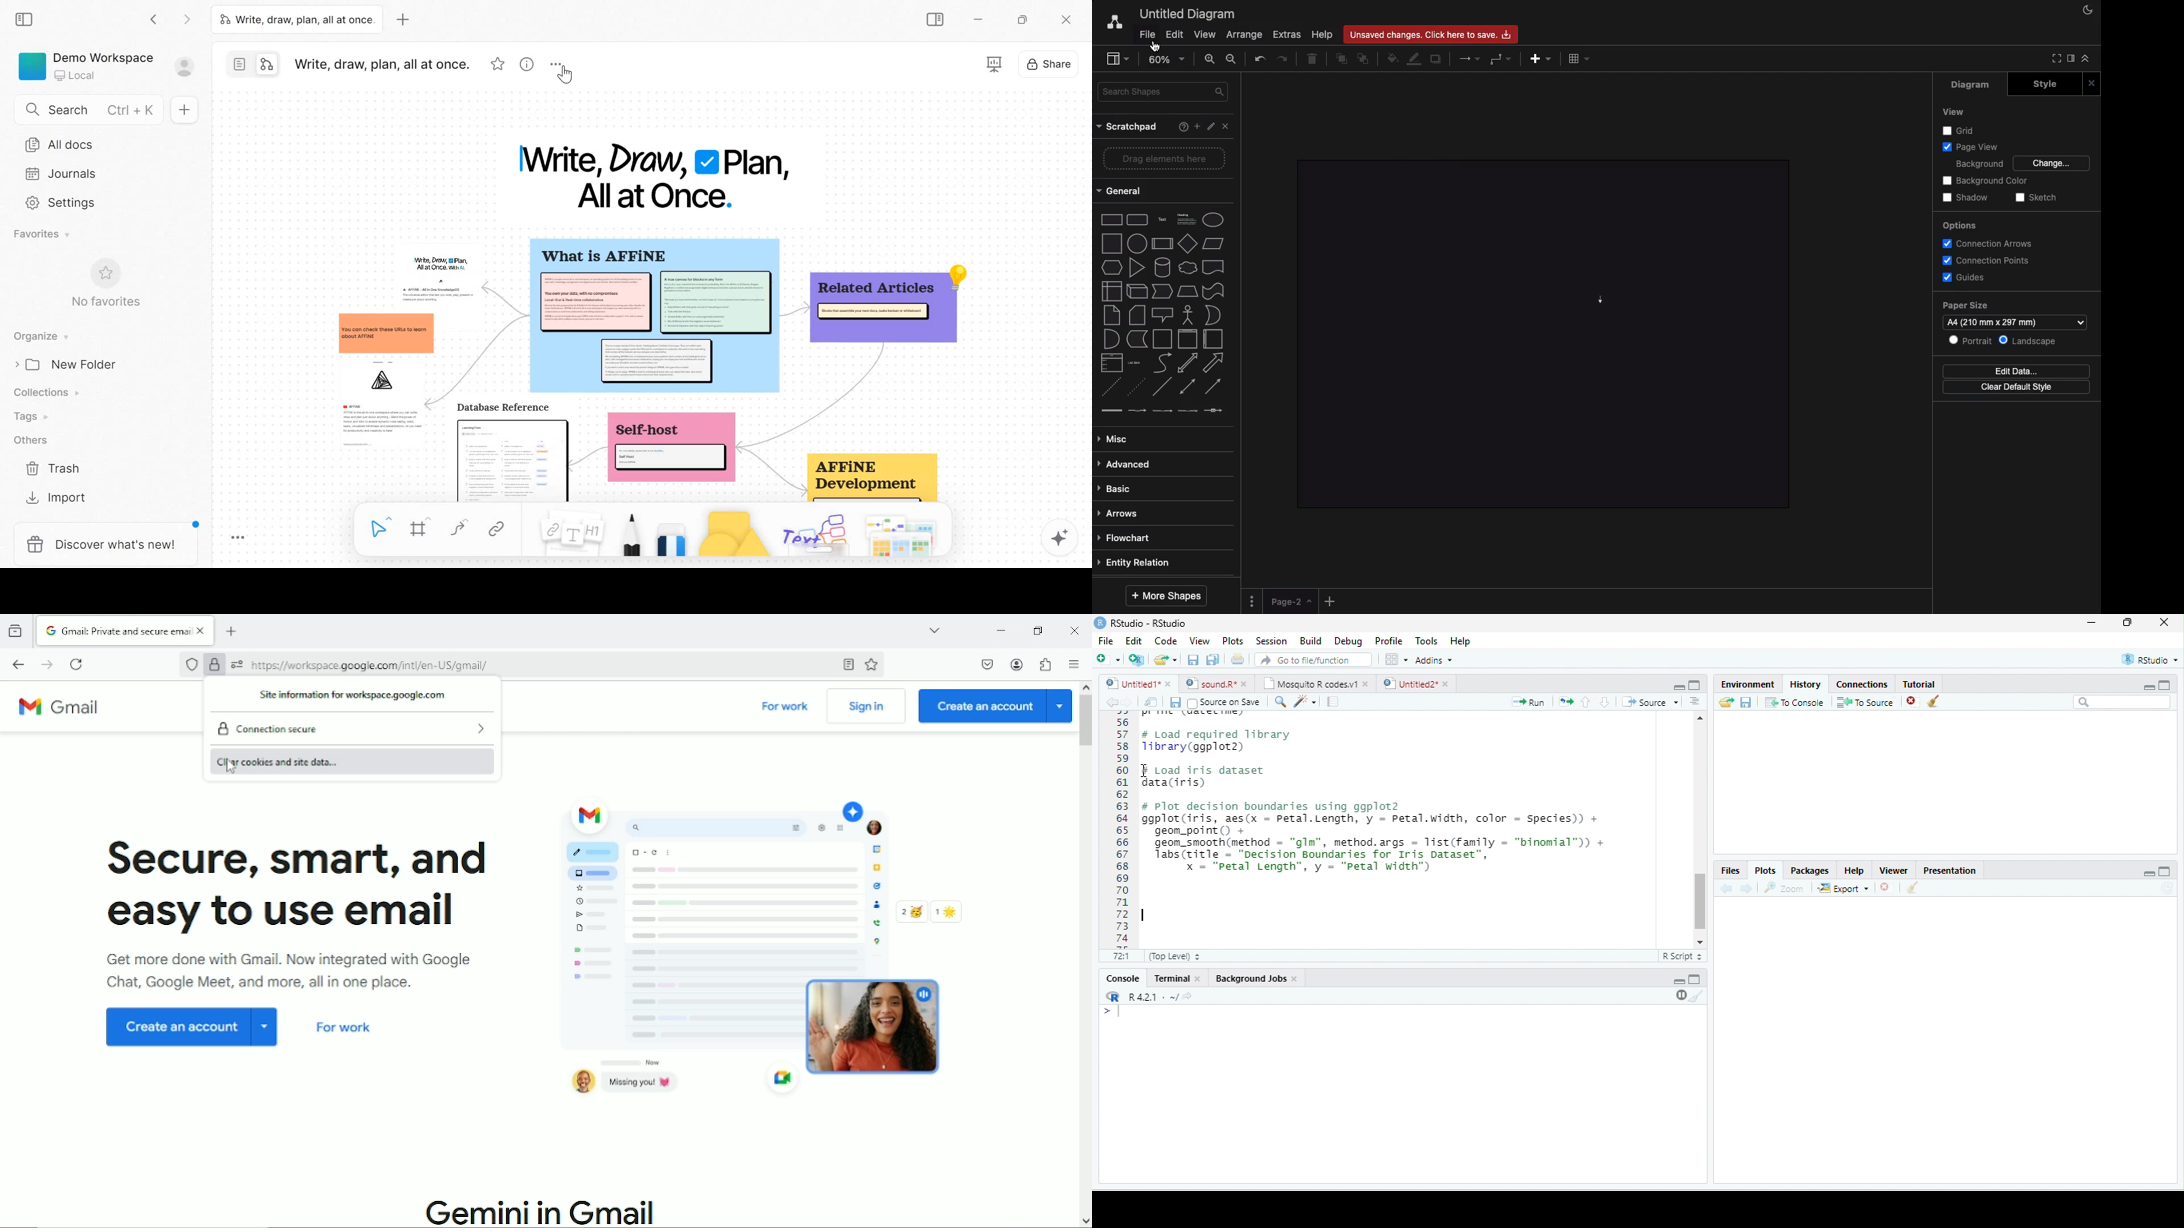 This screenshot has height=1232, width=2184. Describe the element at coordinates (769, 952) in the screenshot. I see `Graphics` at that location.